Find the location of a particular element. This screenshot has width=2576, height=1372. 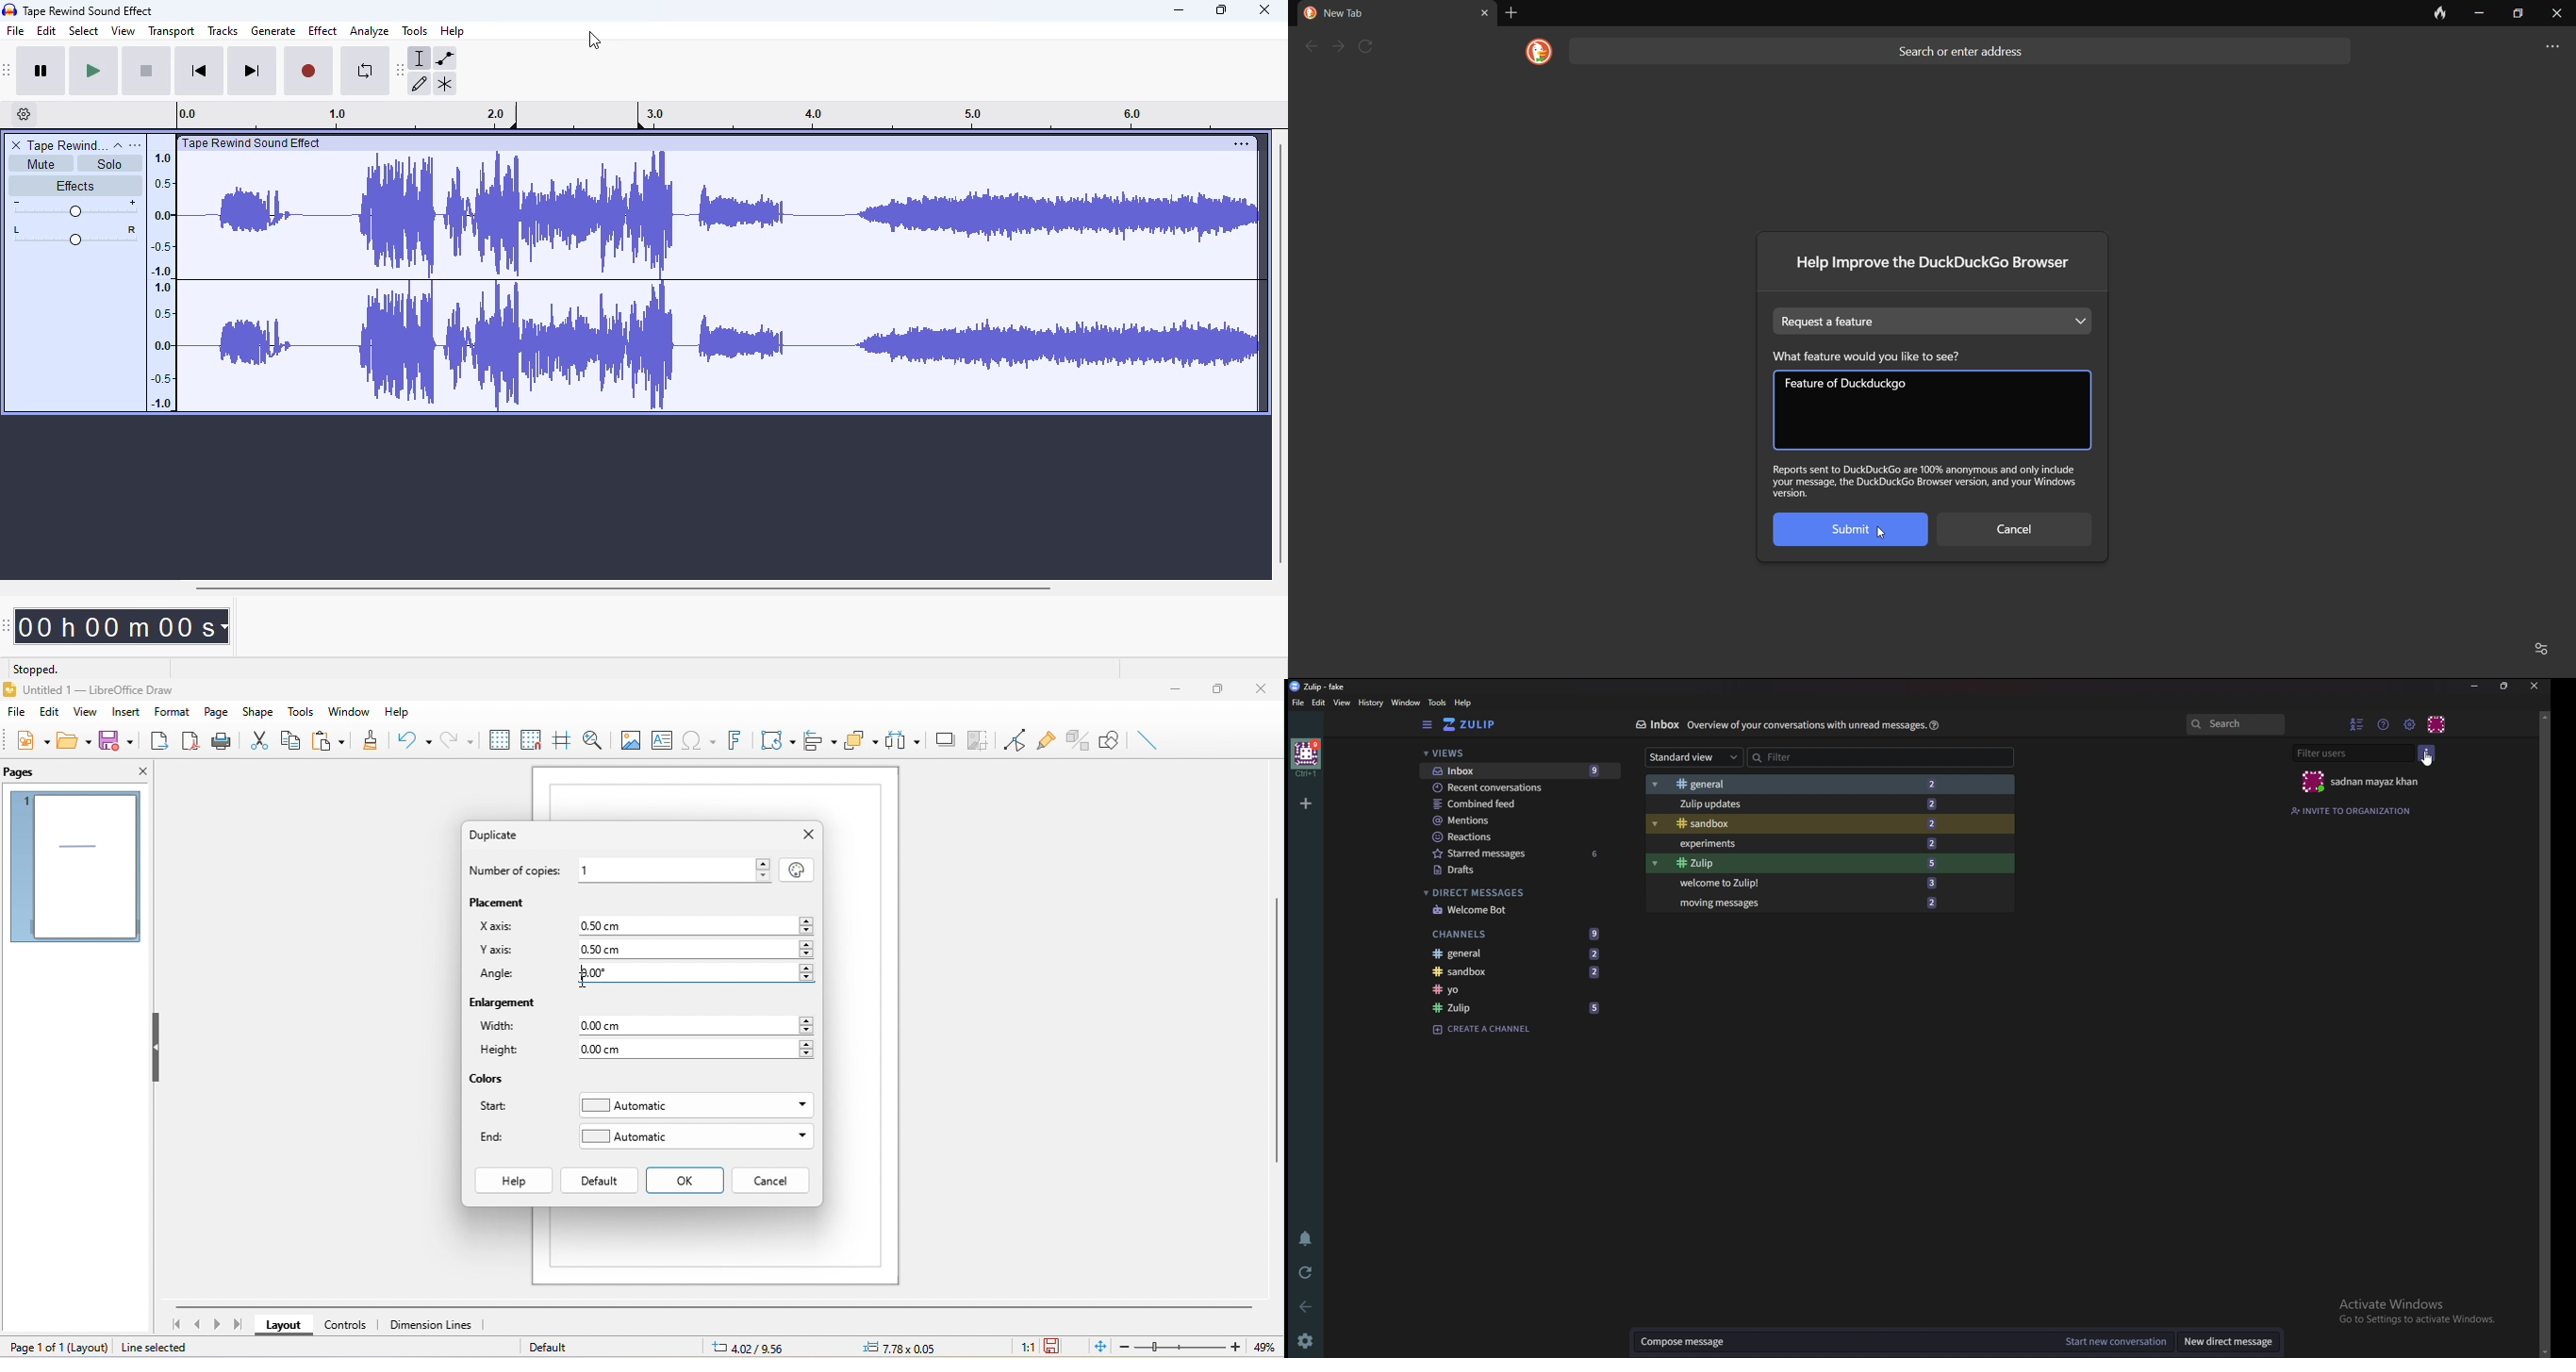

last page is located at coordinates (240, 1324).